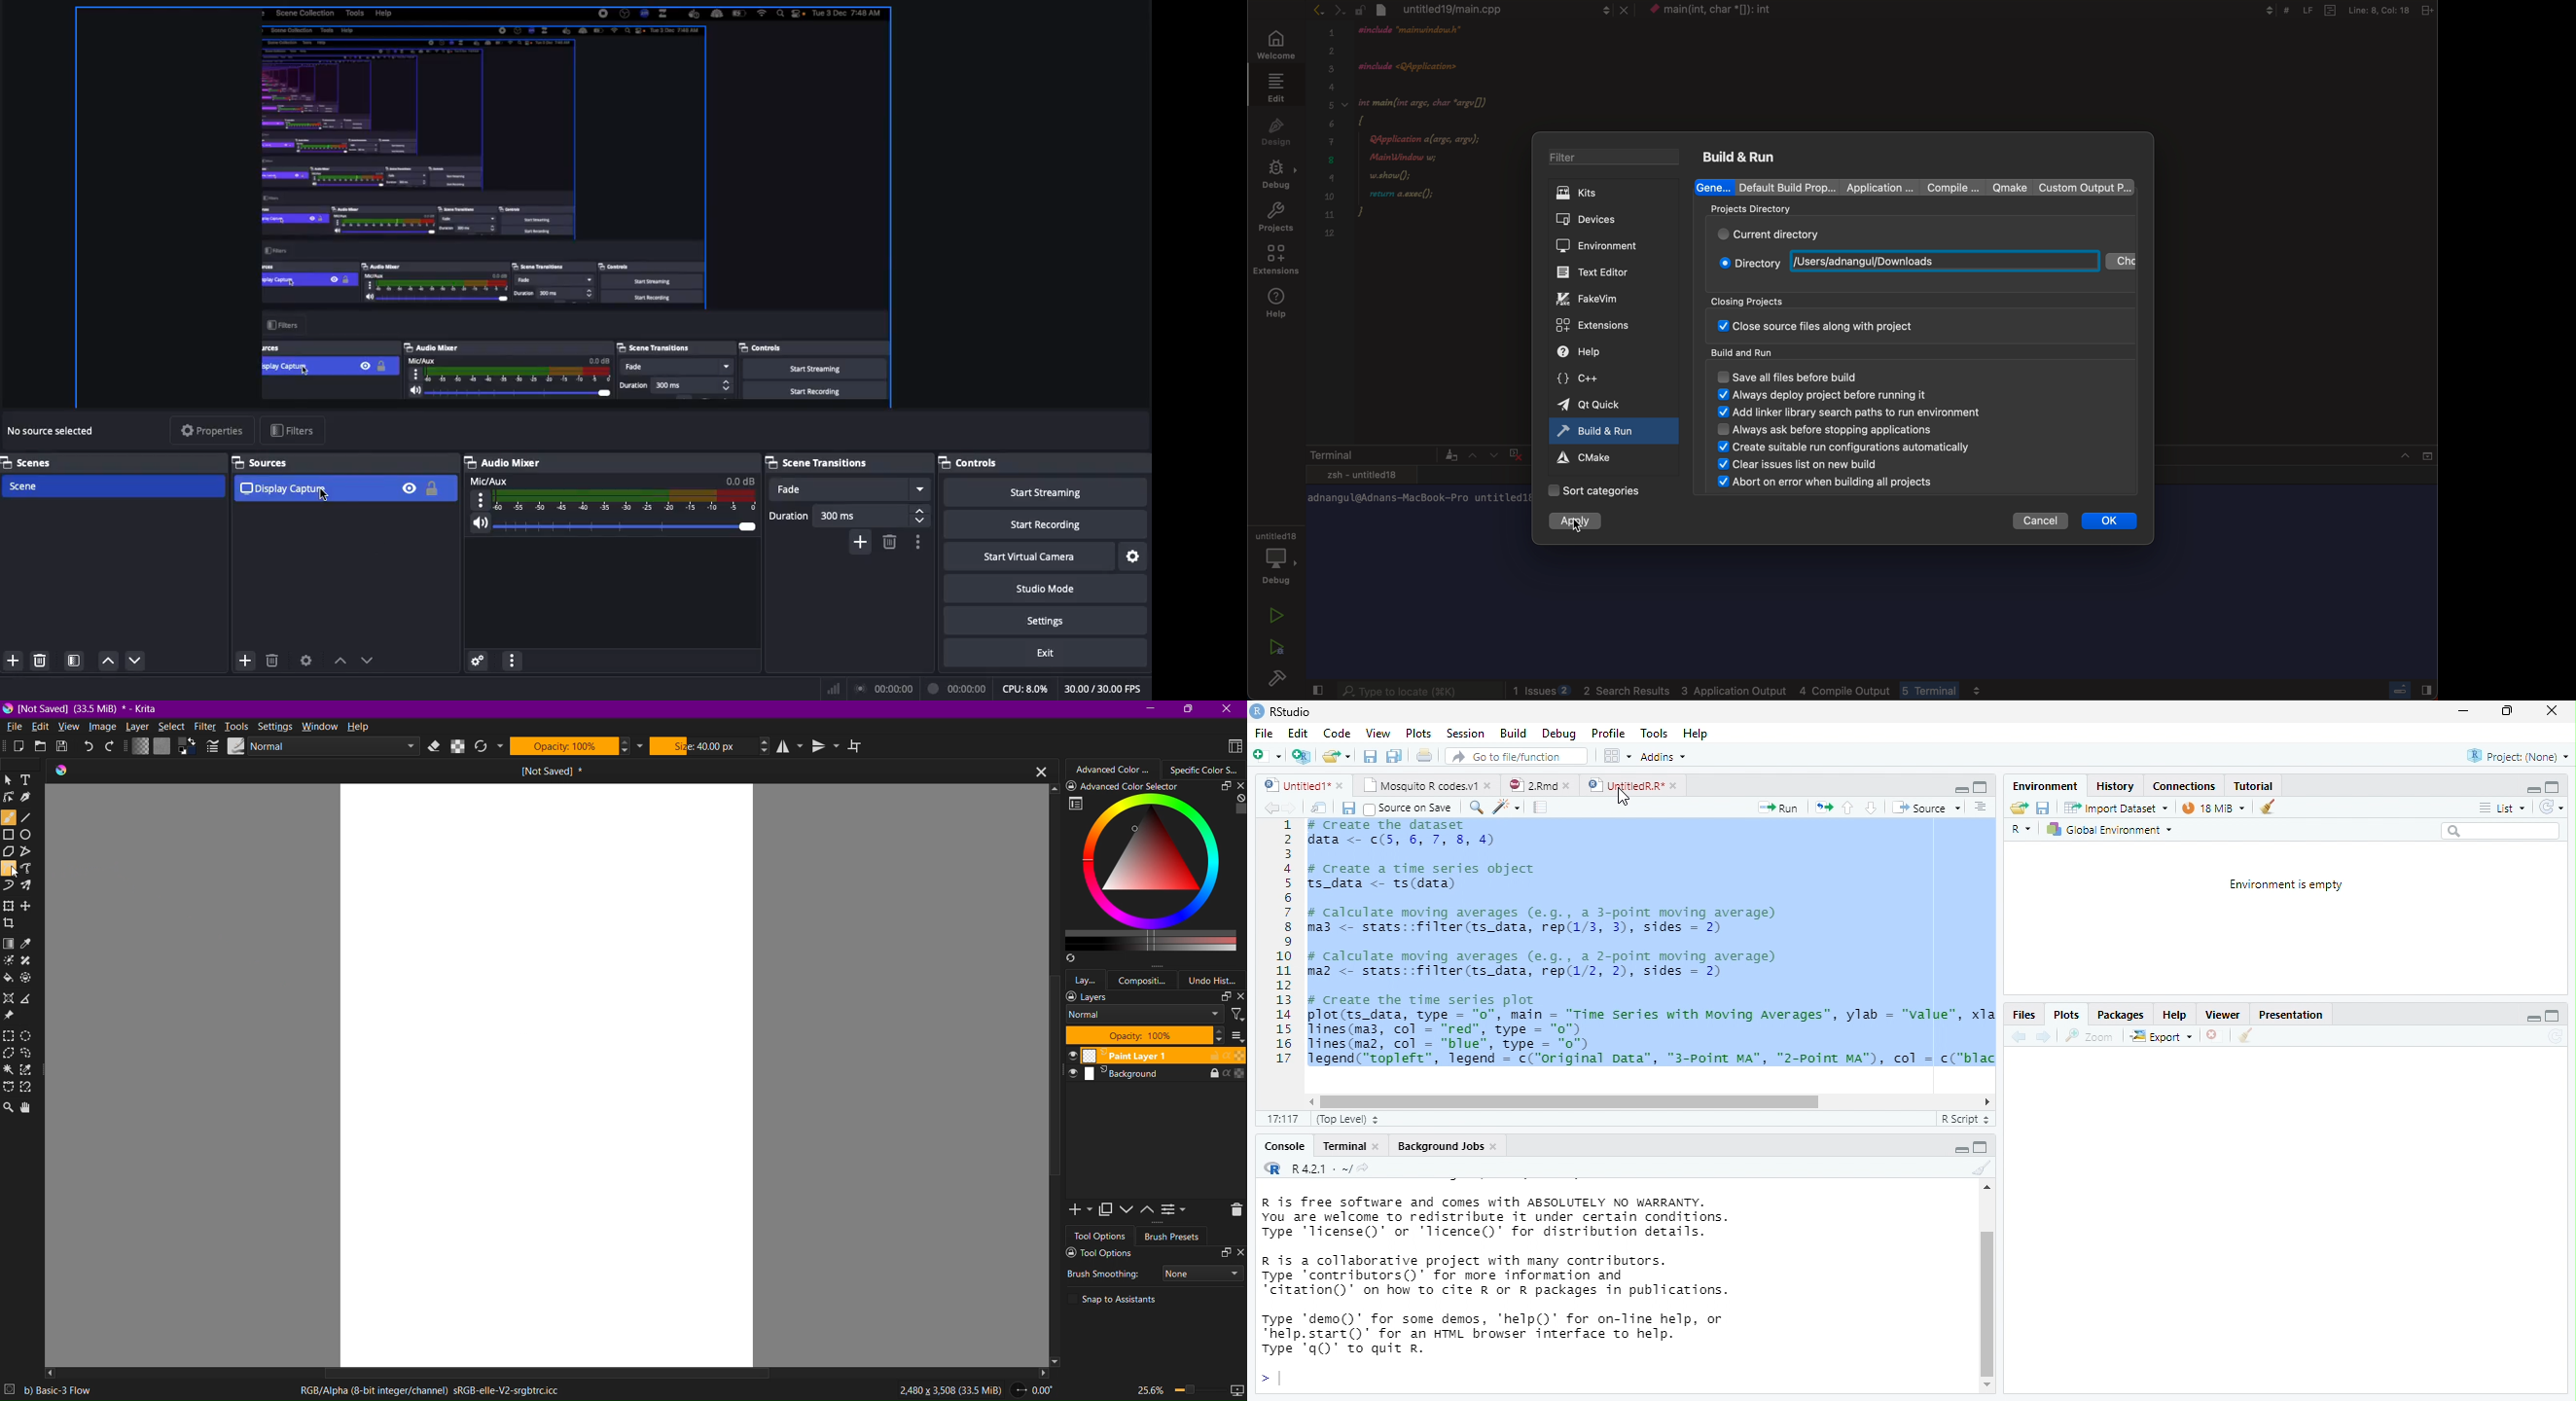  Describe the element at coordinates (9, 1072) in the screenshot. I see `Contiguous Selection Tool` at that location.